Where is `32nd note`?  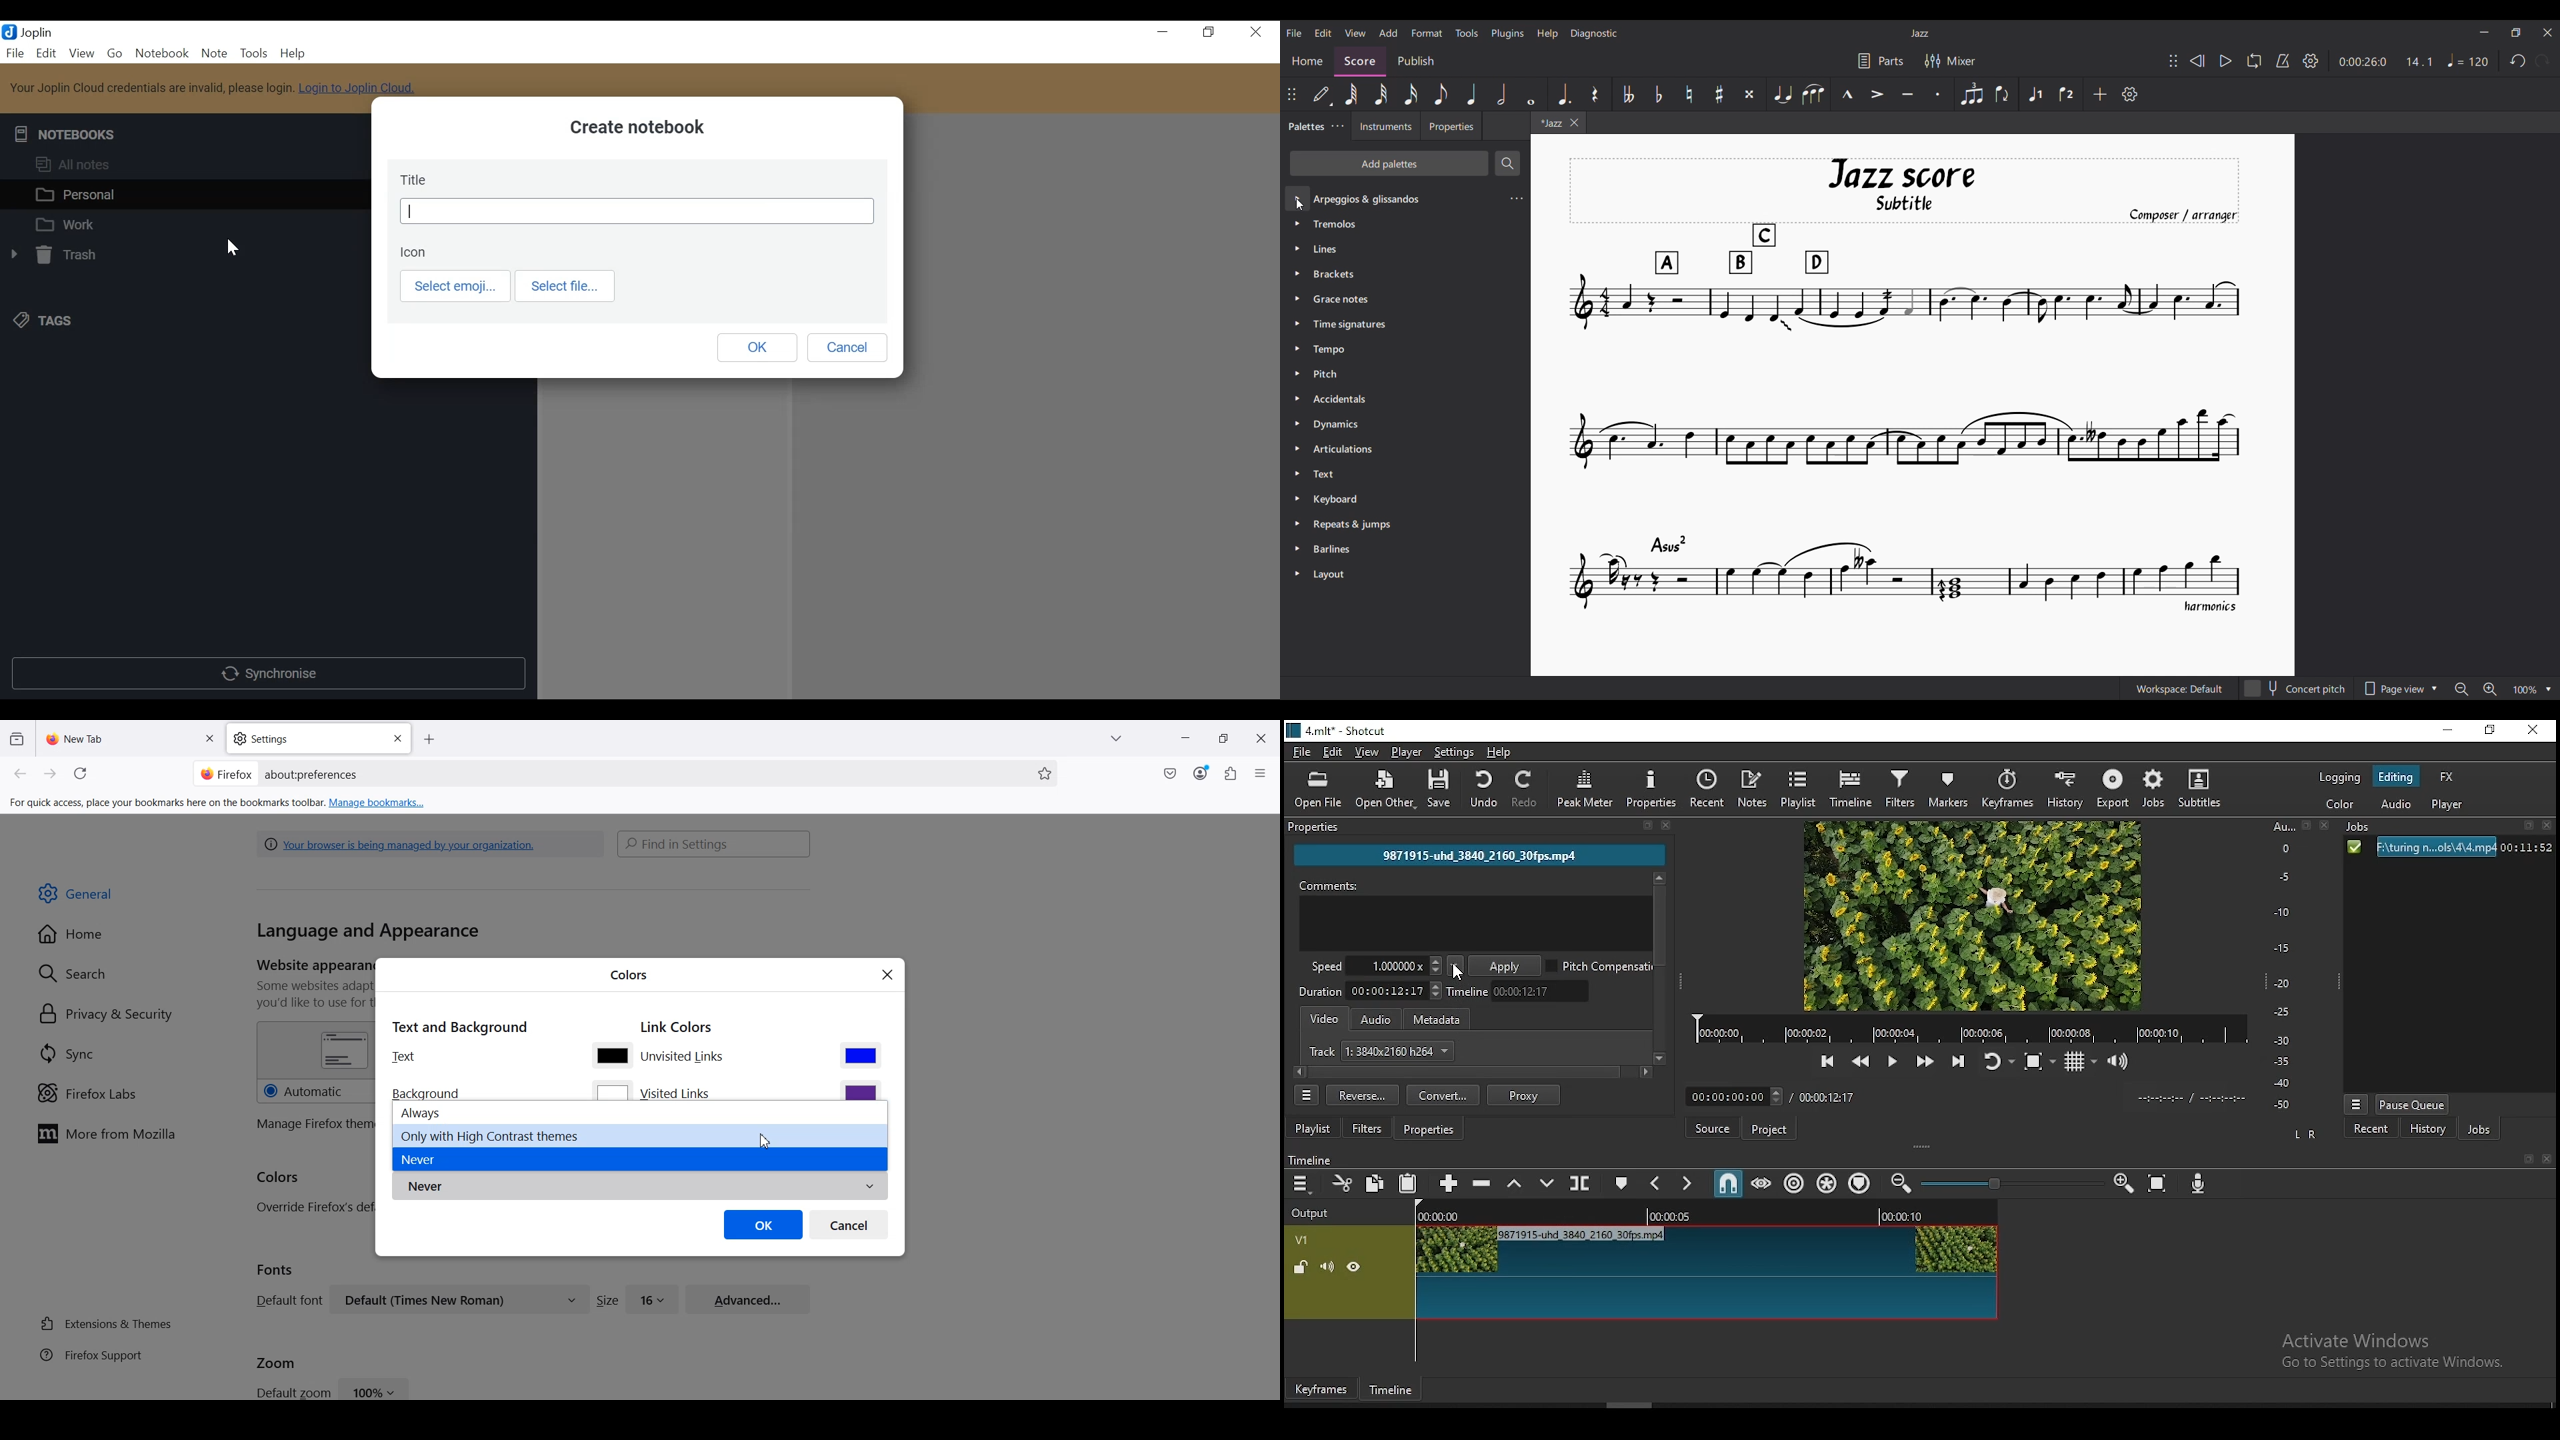
32nd note is located at coordinates (1381, 94).